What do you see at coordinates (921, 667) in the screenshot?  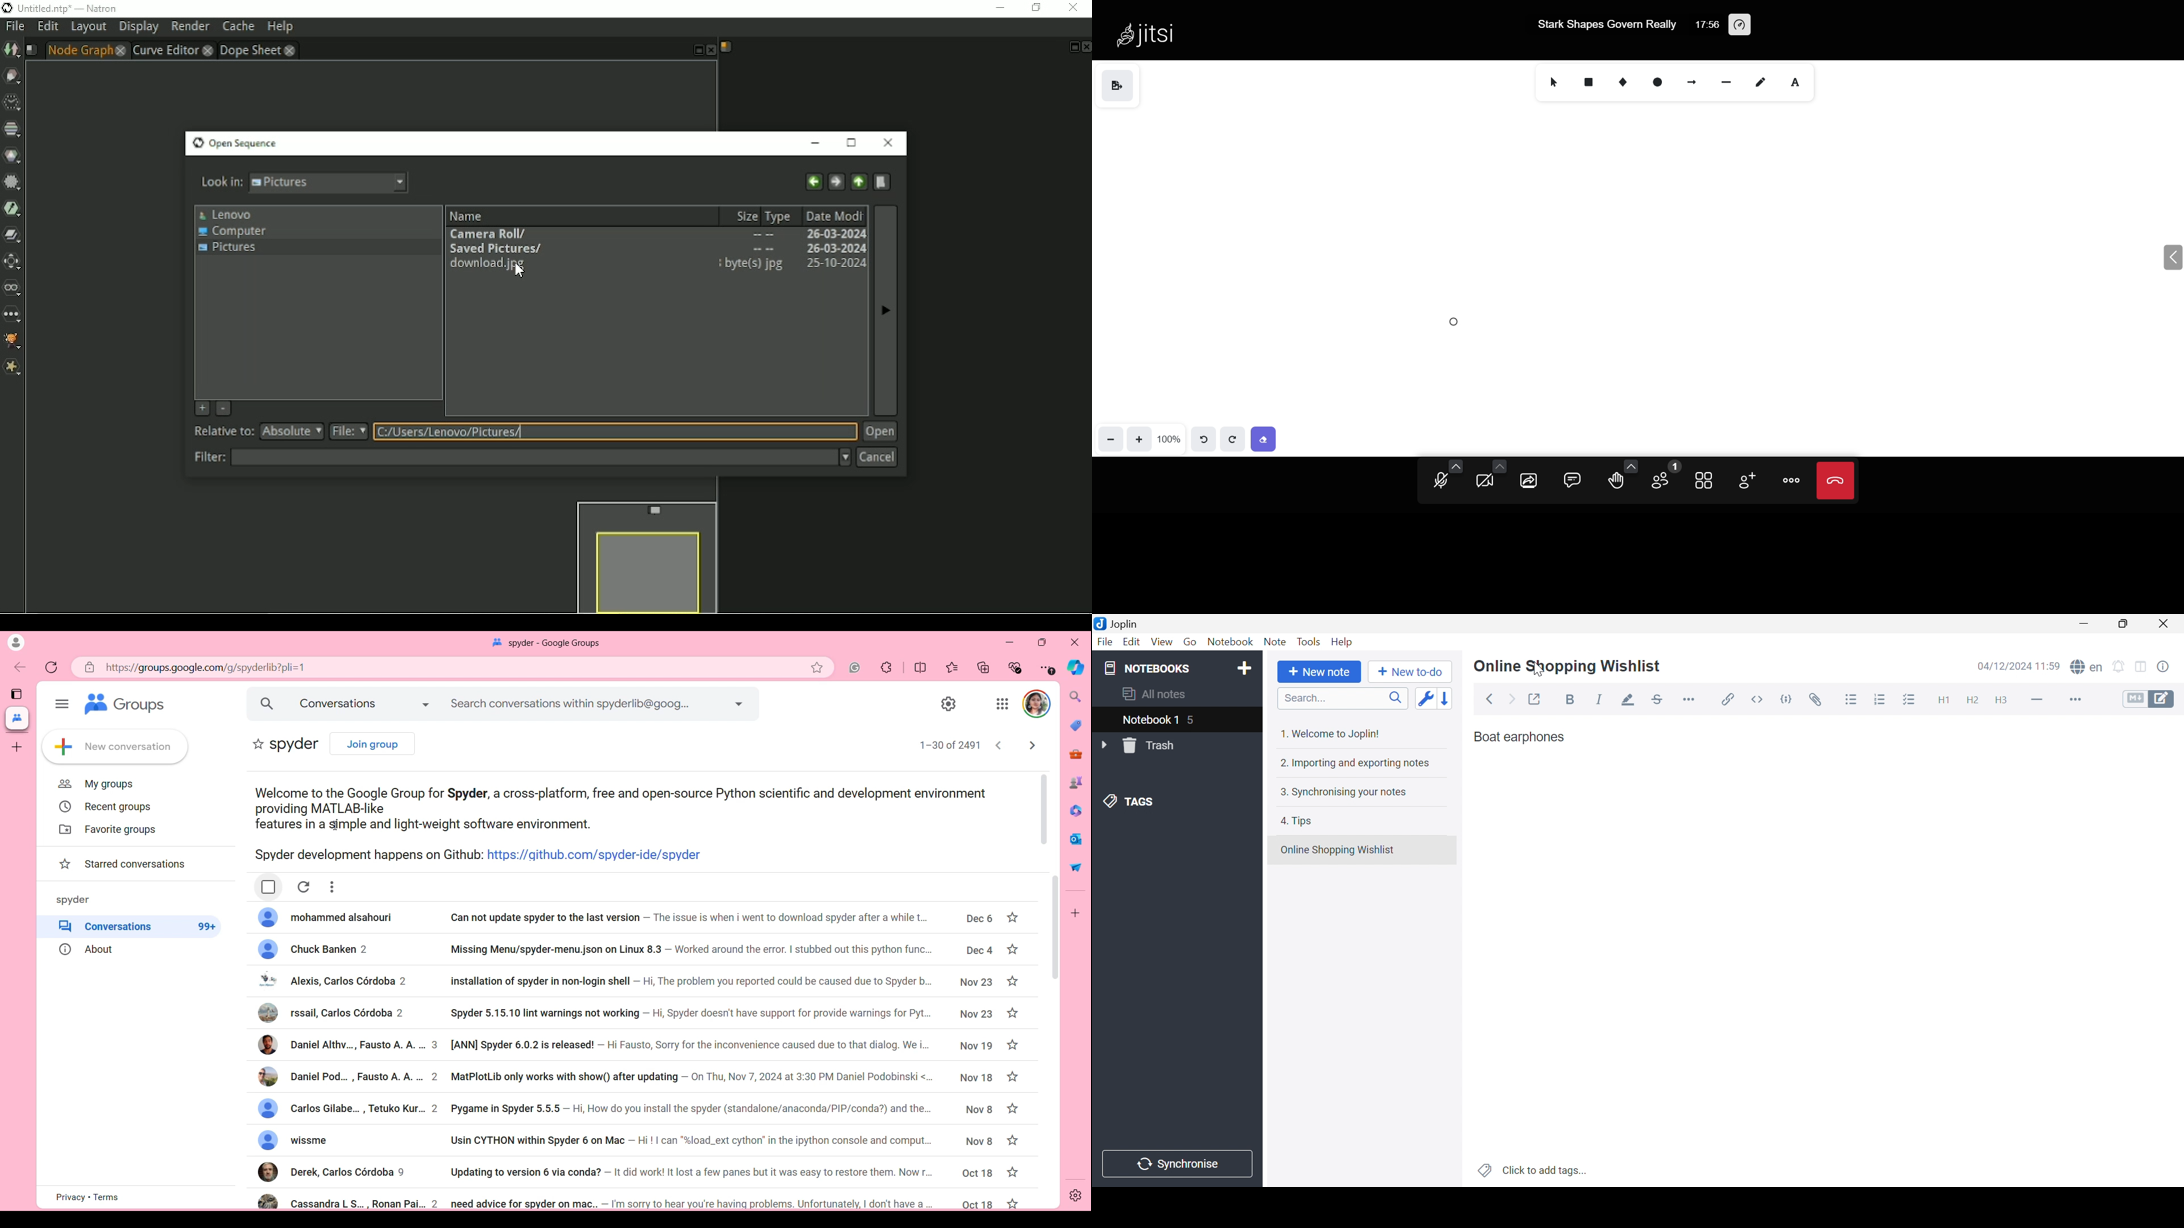 I see `Split screen` at bounding box center [921, 667].